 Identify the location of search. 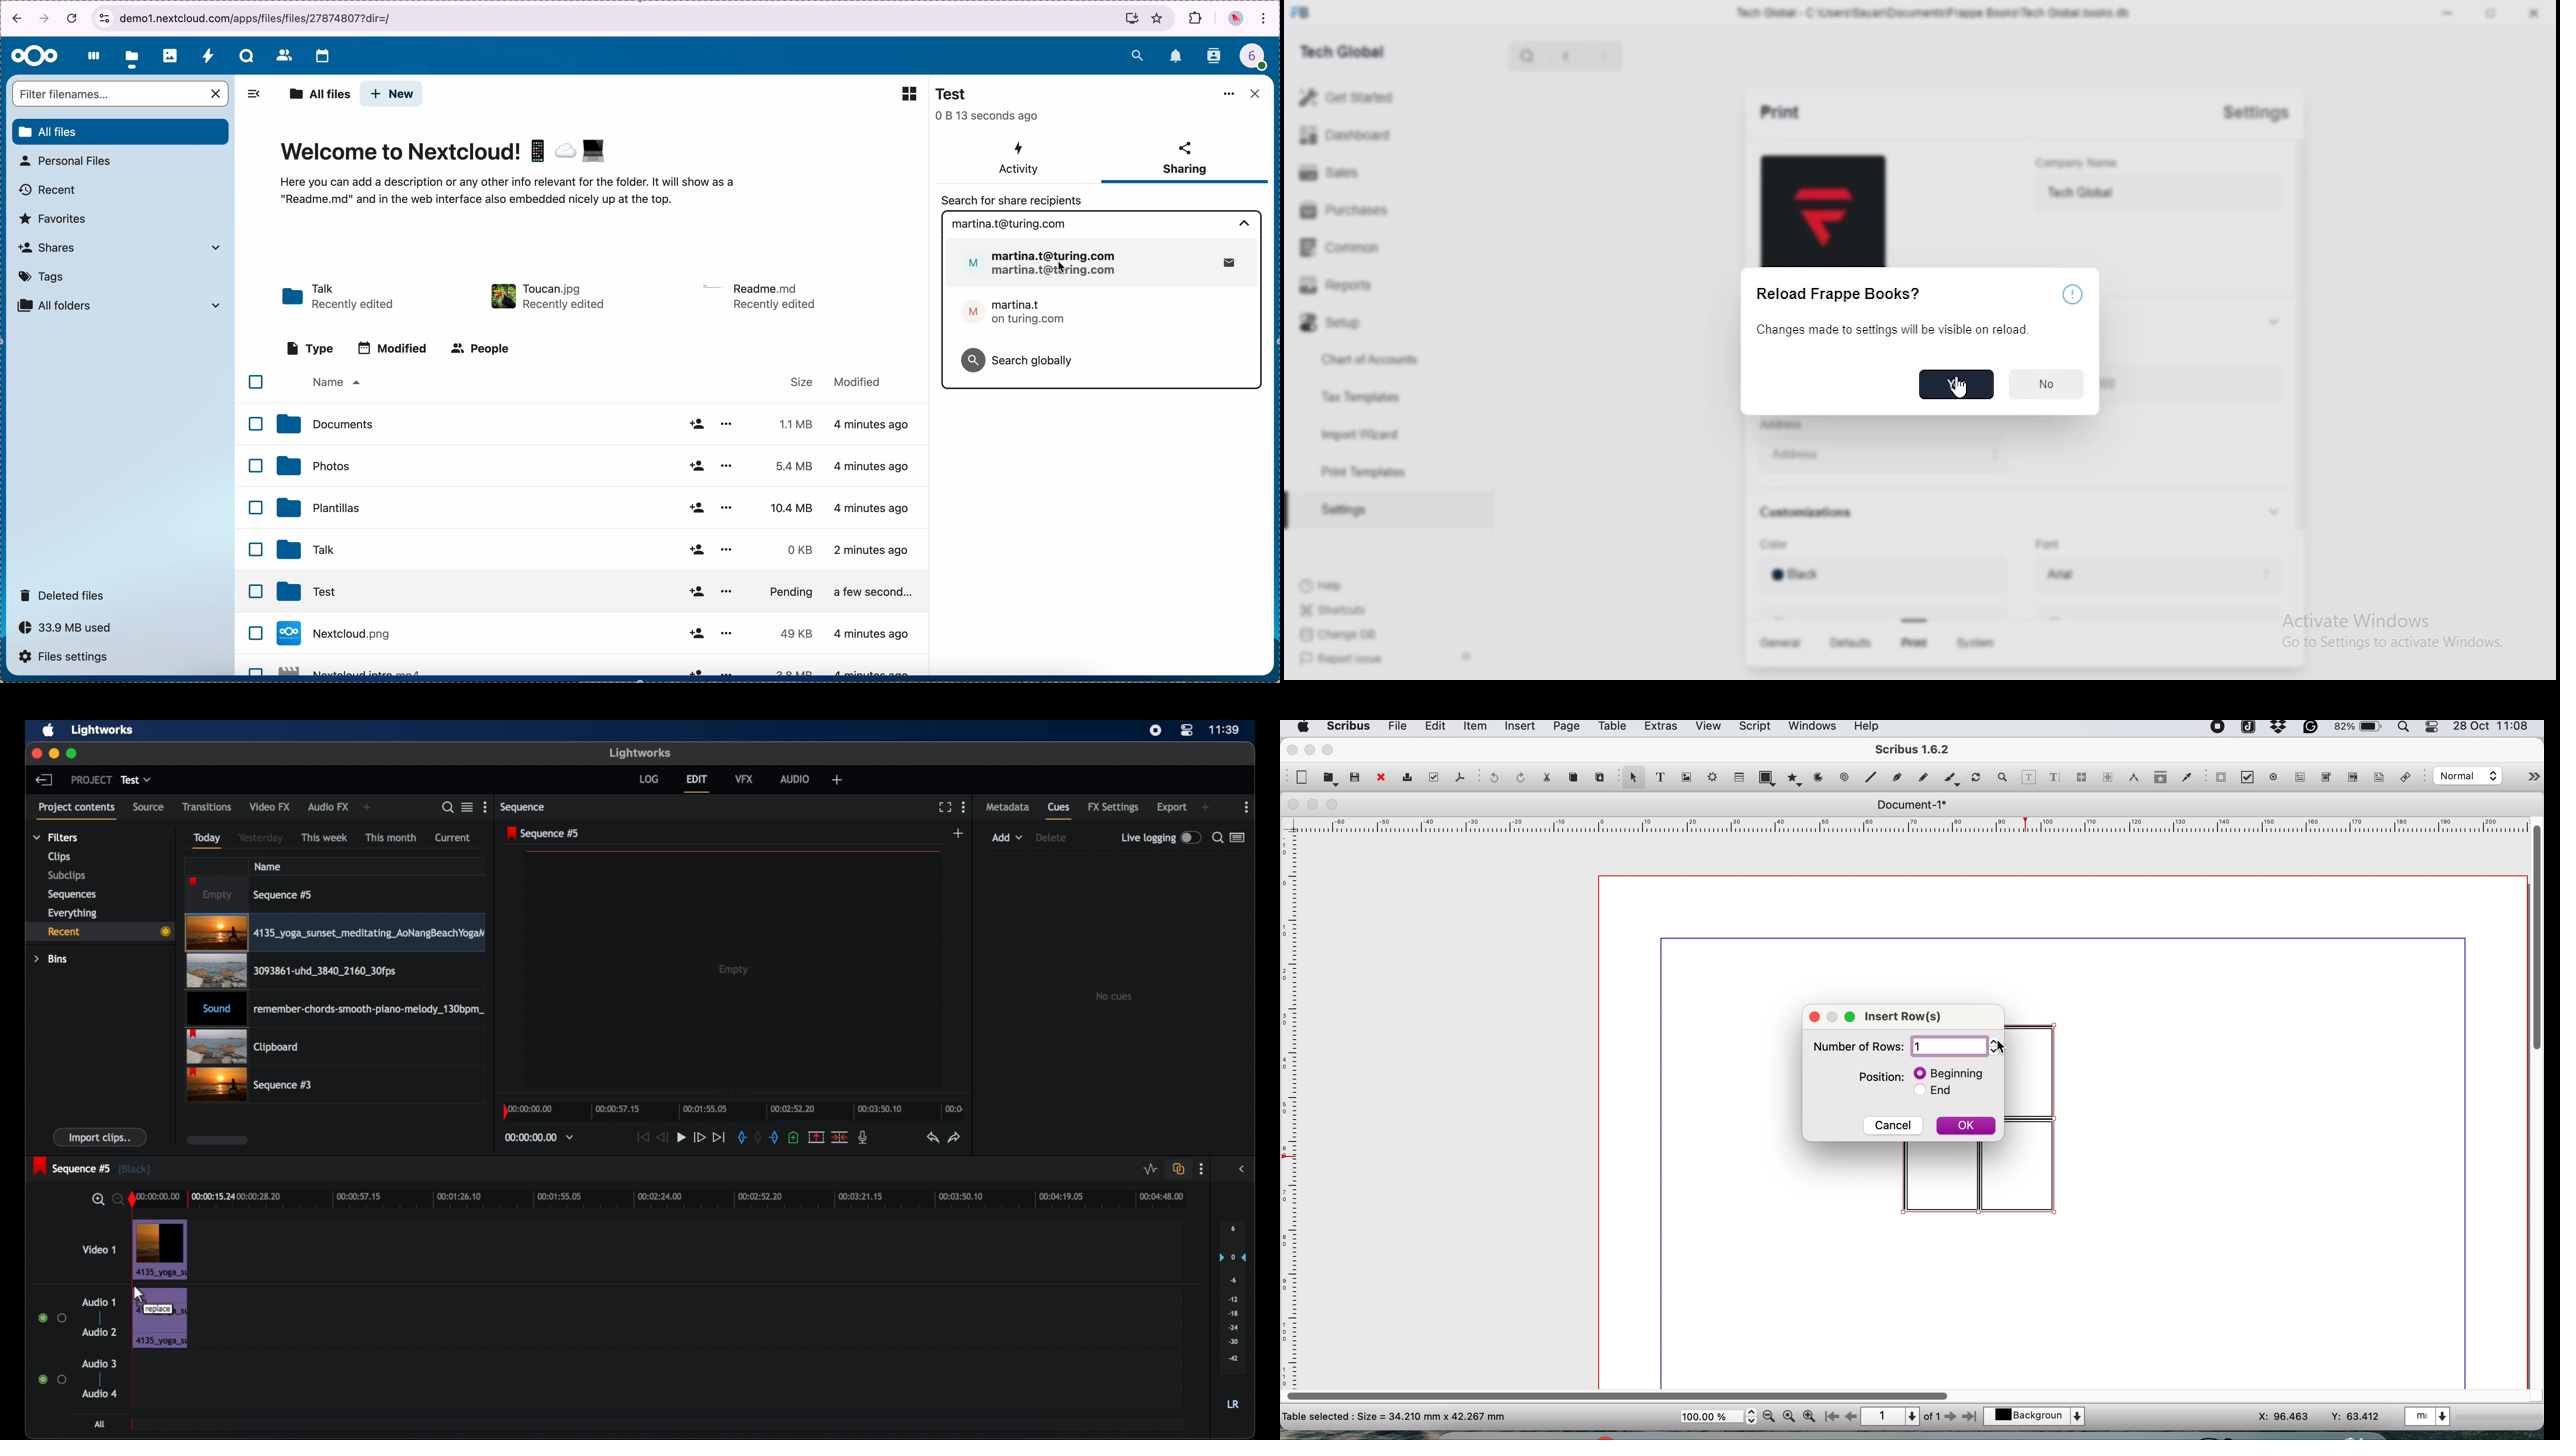
(1526, 57).